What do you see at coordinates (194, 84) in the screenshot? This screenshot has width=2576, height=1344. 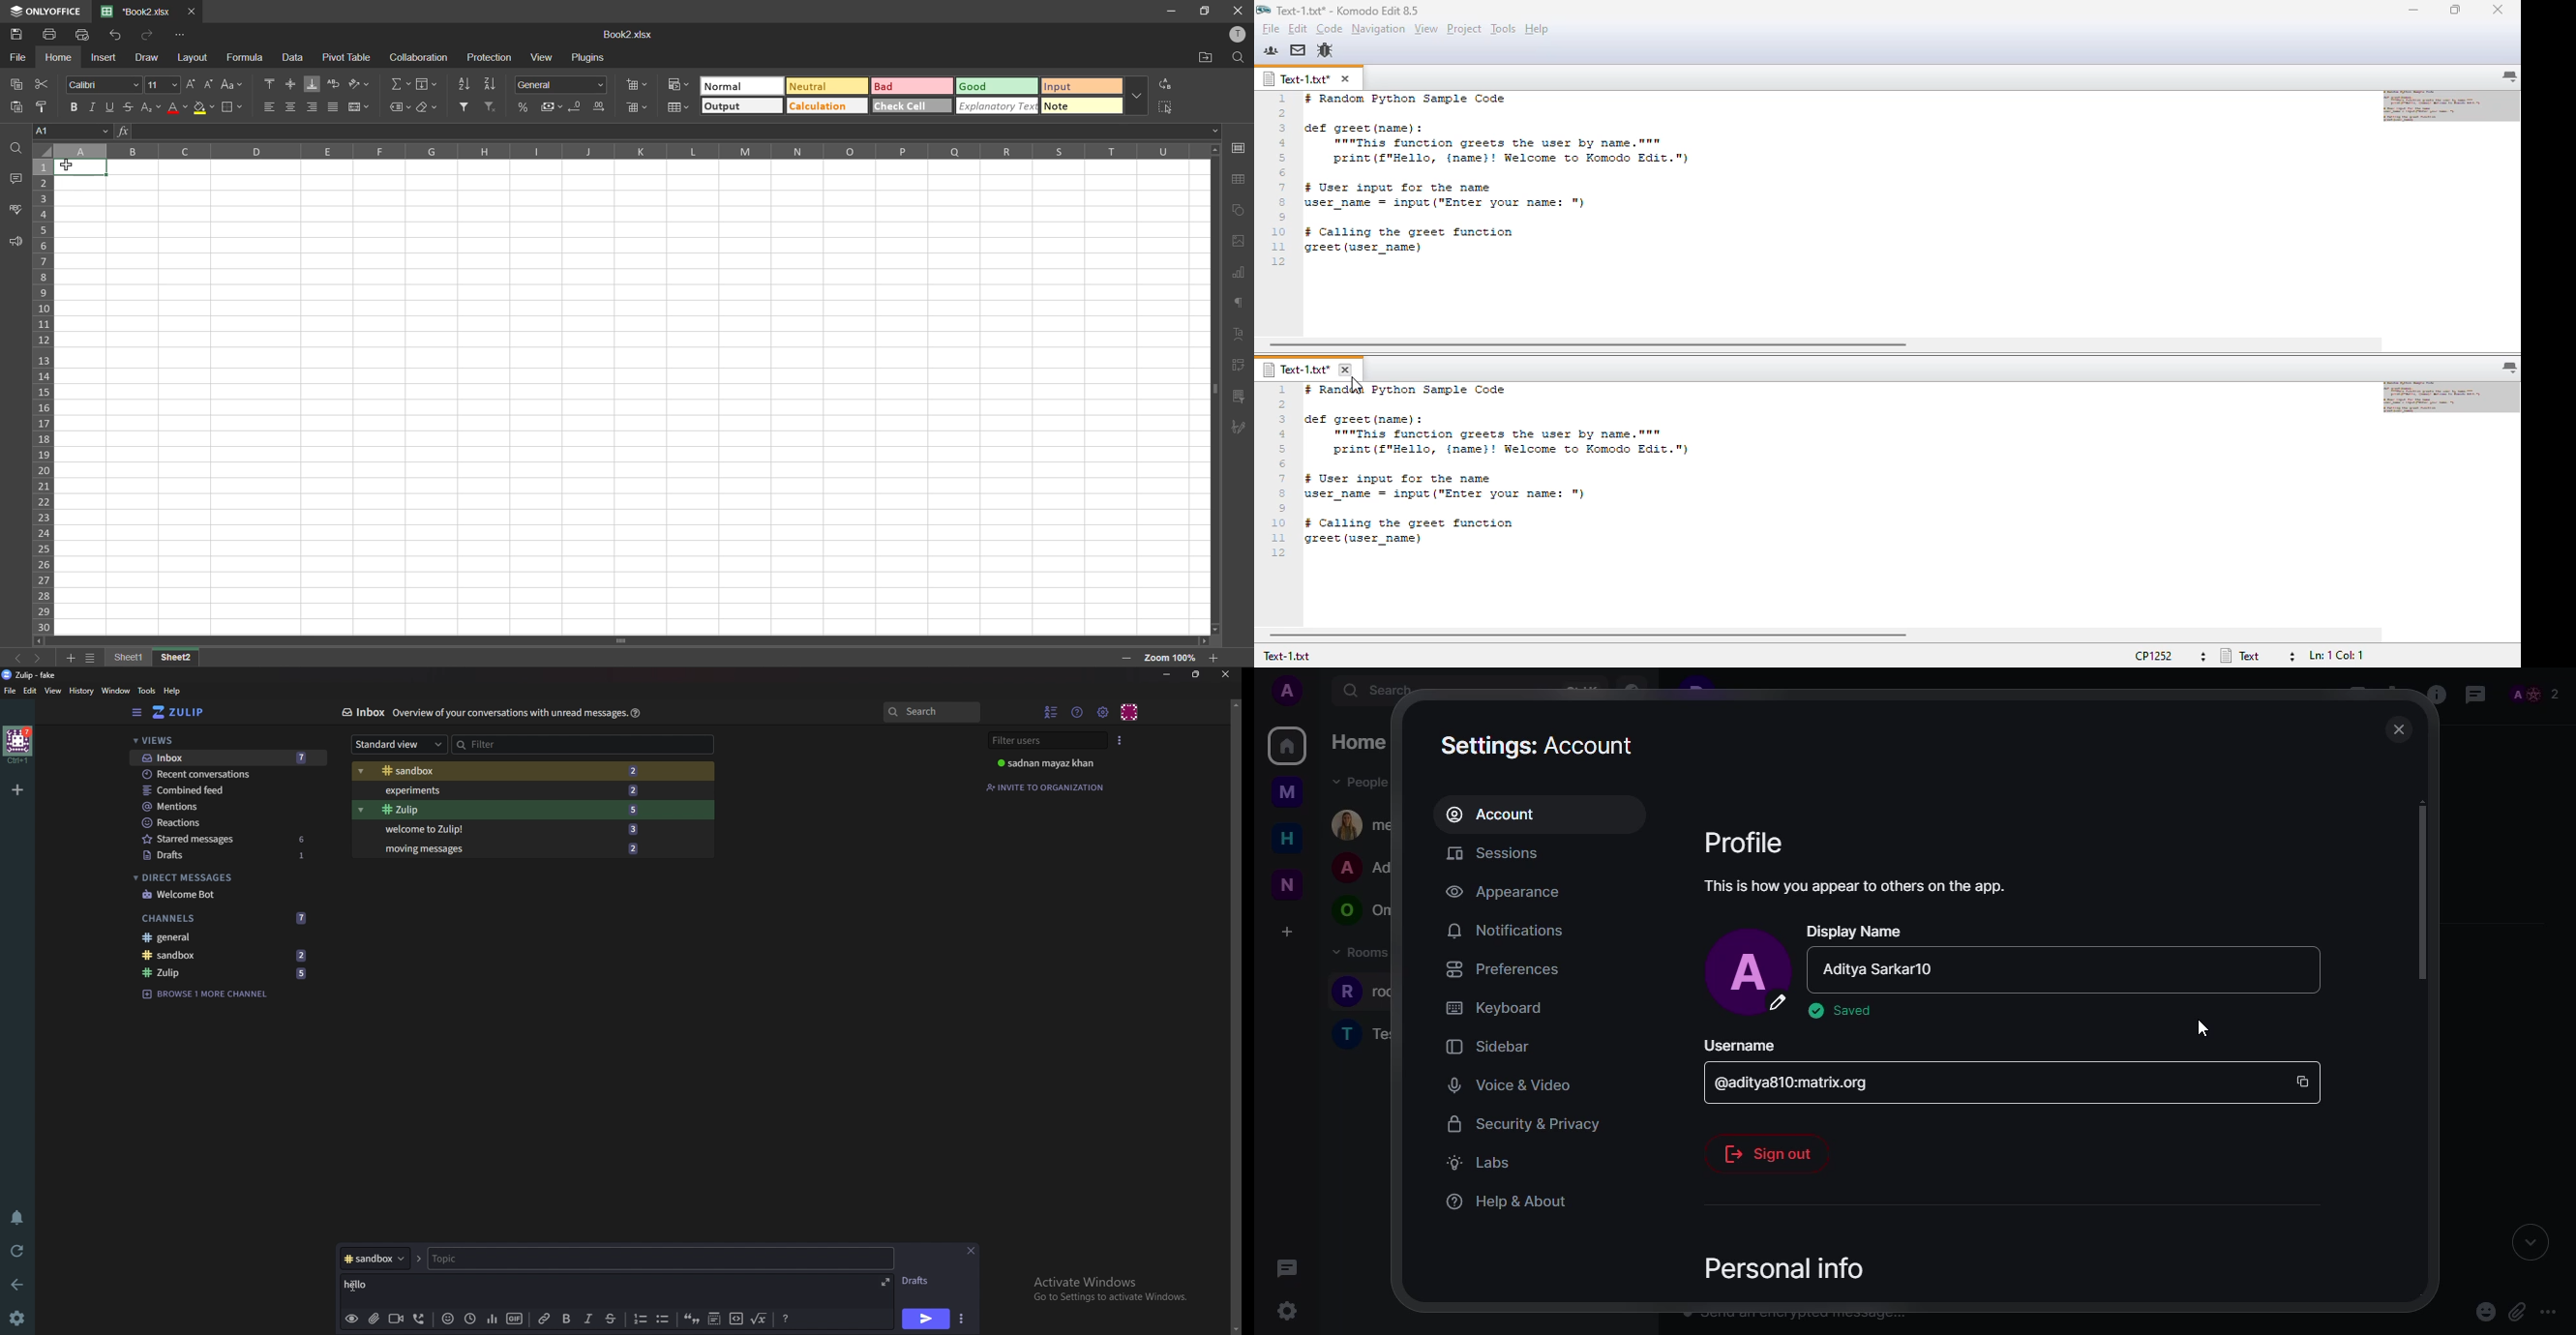 I see `increment size` at bounding box center [194, 84].